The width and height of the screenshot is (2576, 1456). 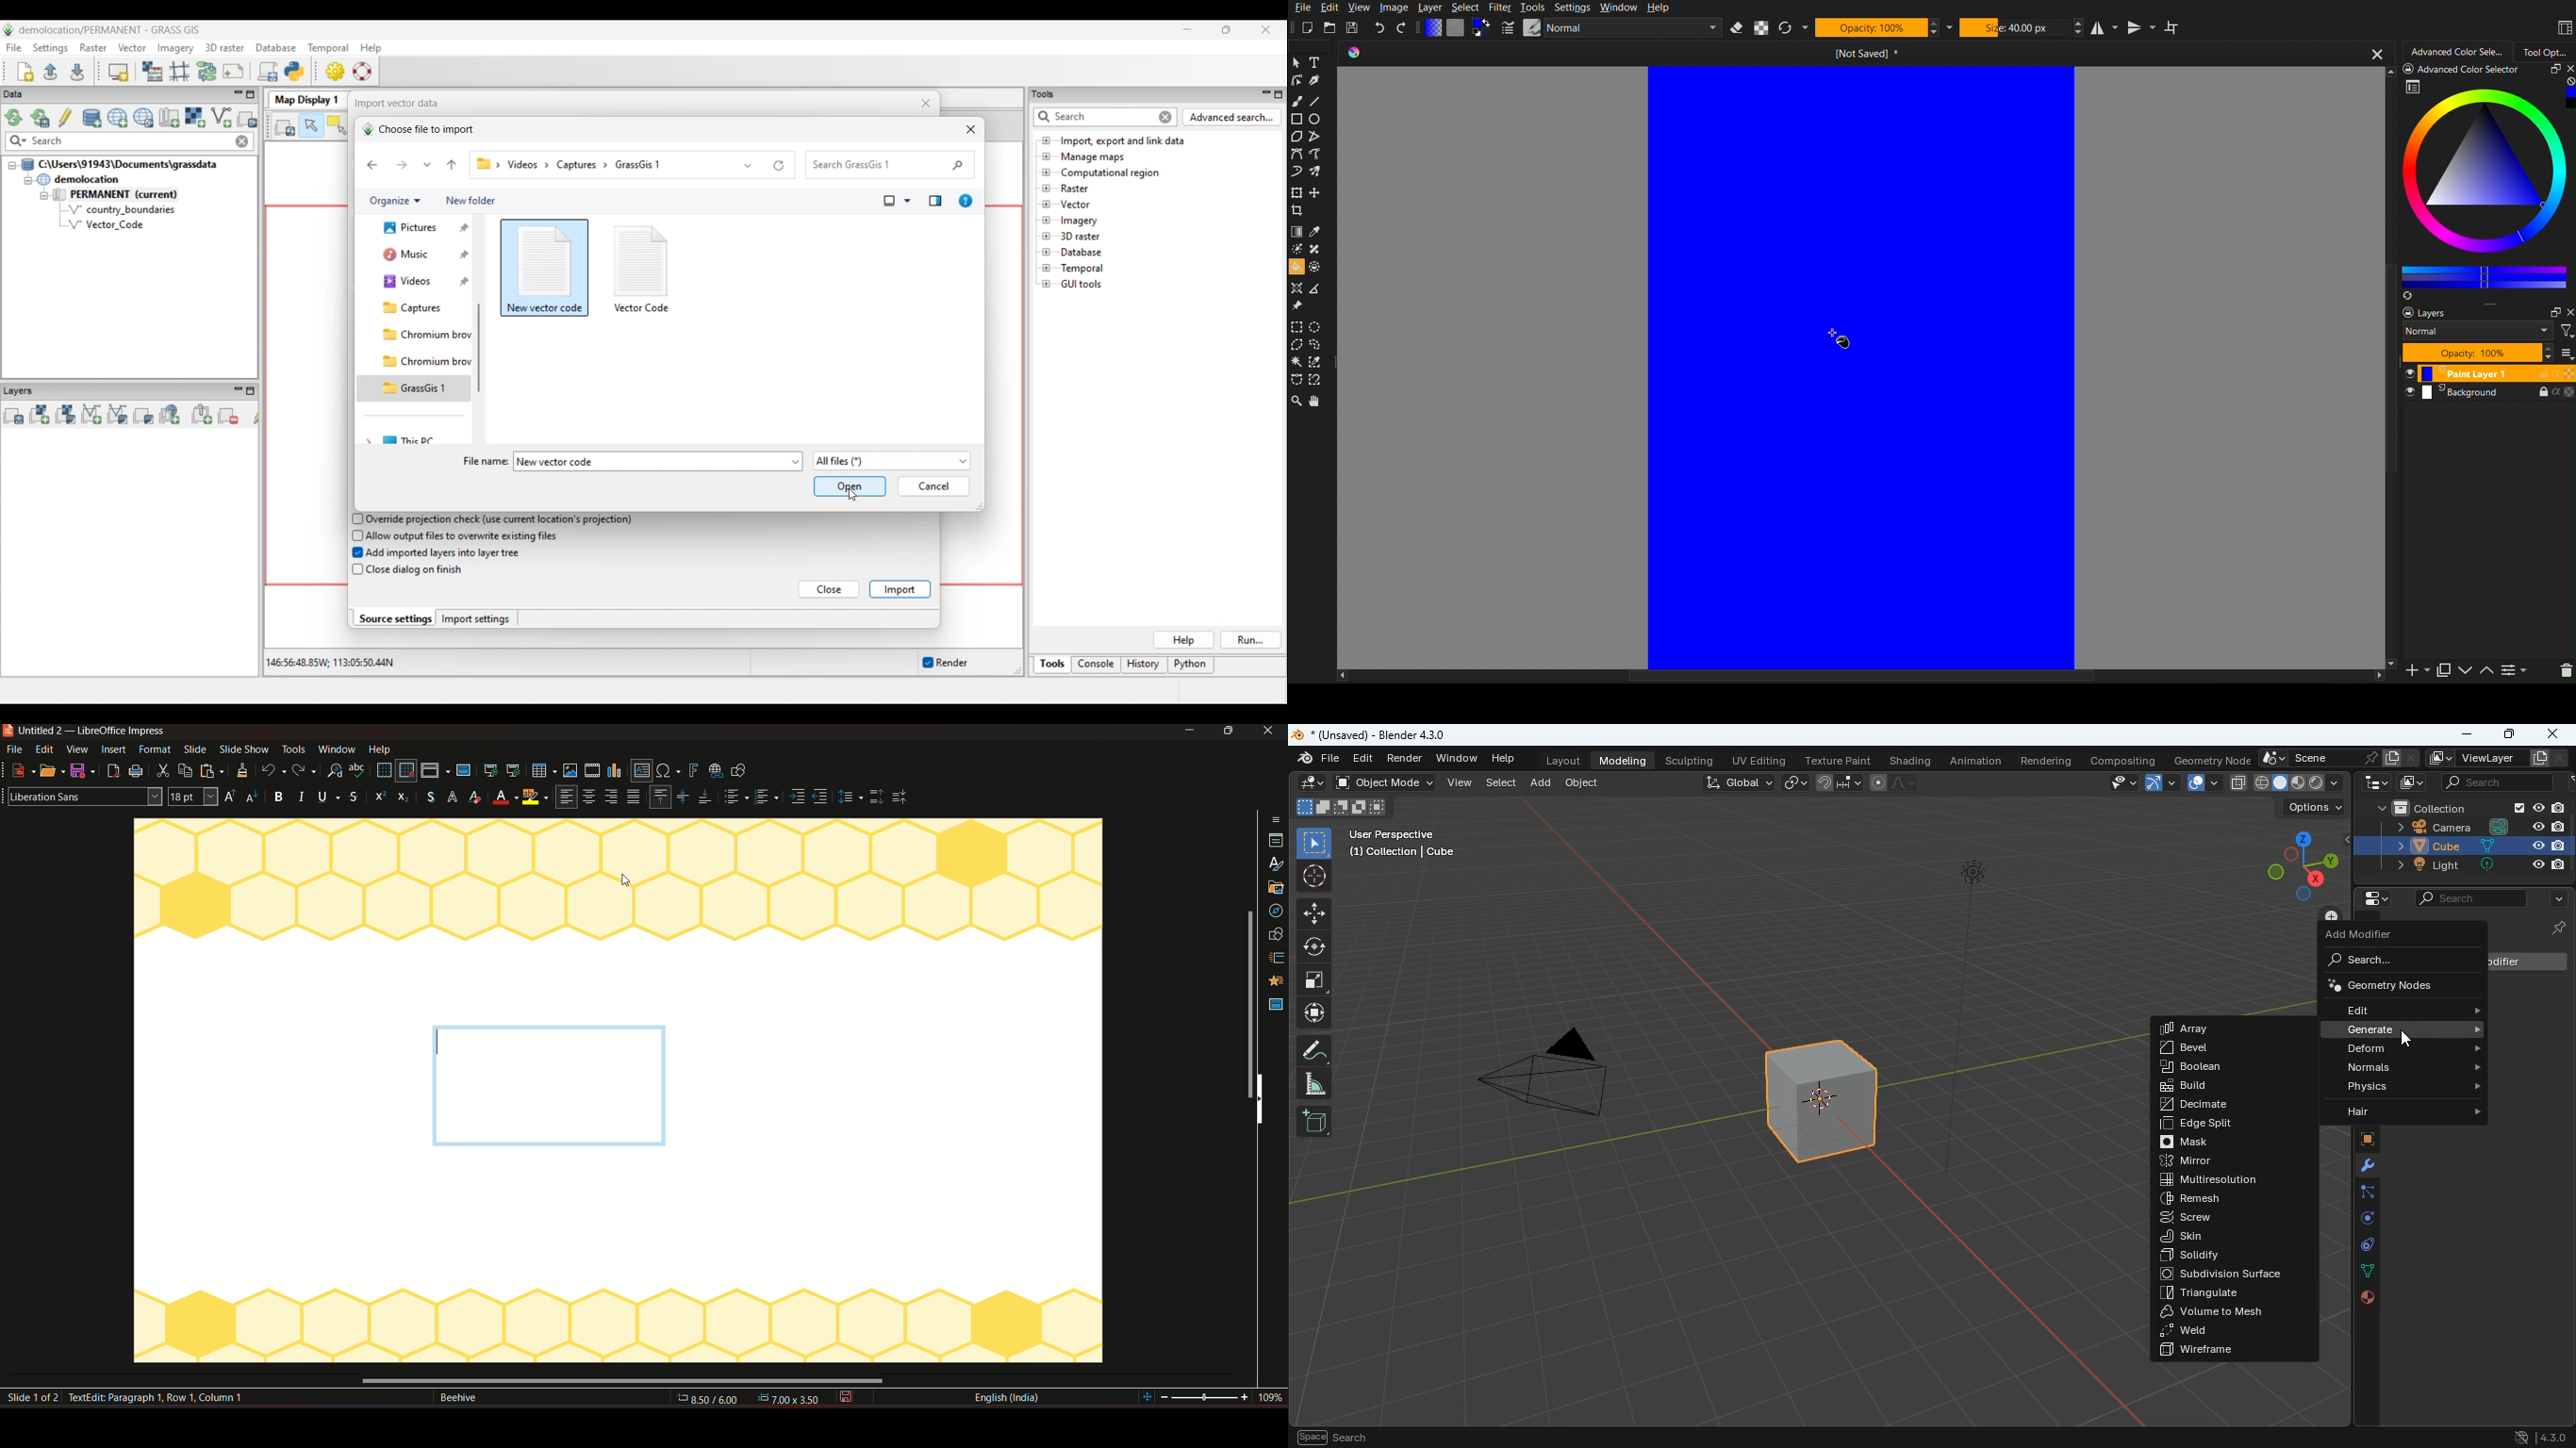 What do you see at coordinates (2234, 1162) in the screenshot?
I see `mirror` at bounding box center [2234, 1162].